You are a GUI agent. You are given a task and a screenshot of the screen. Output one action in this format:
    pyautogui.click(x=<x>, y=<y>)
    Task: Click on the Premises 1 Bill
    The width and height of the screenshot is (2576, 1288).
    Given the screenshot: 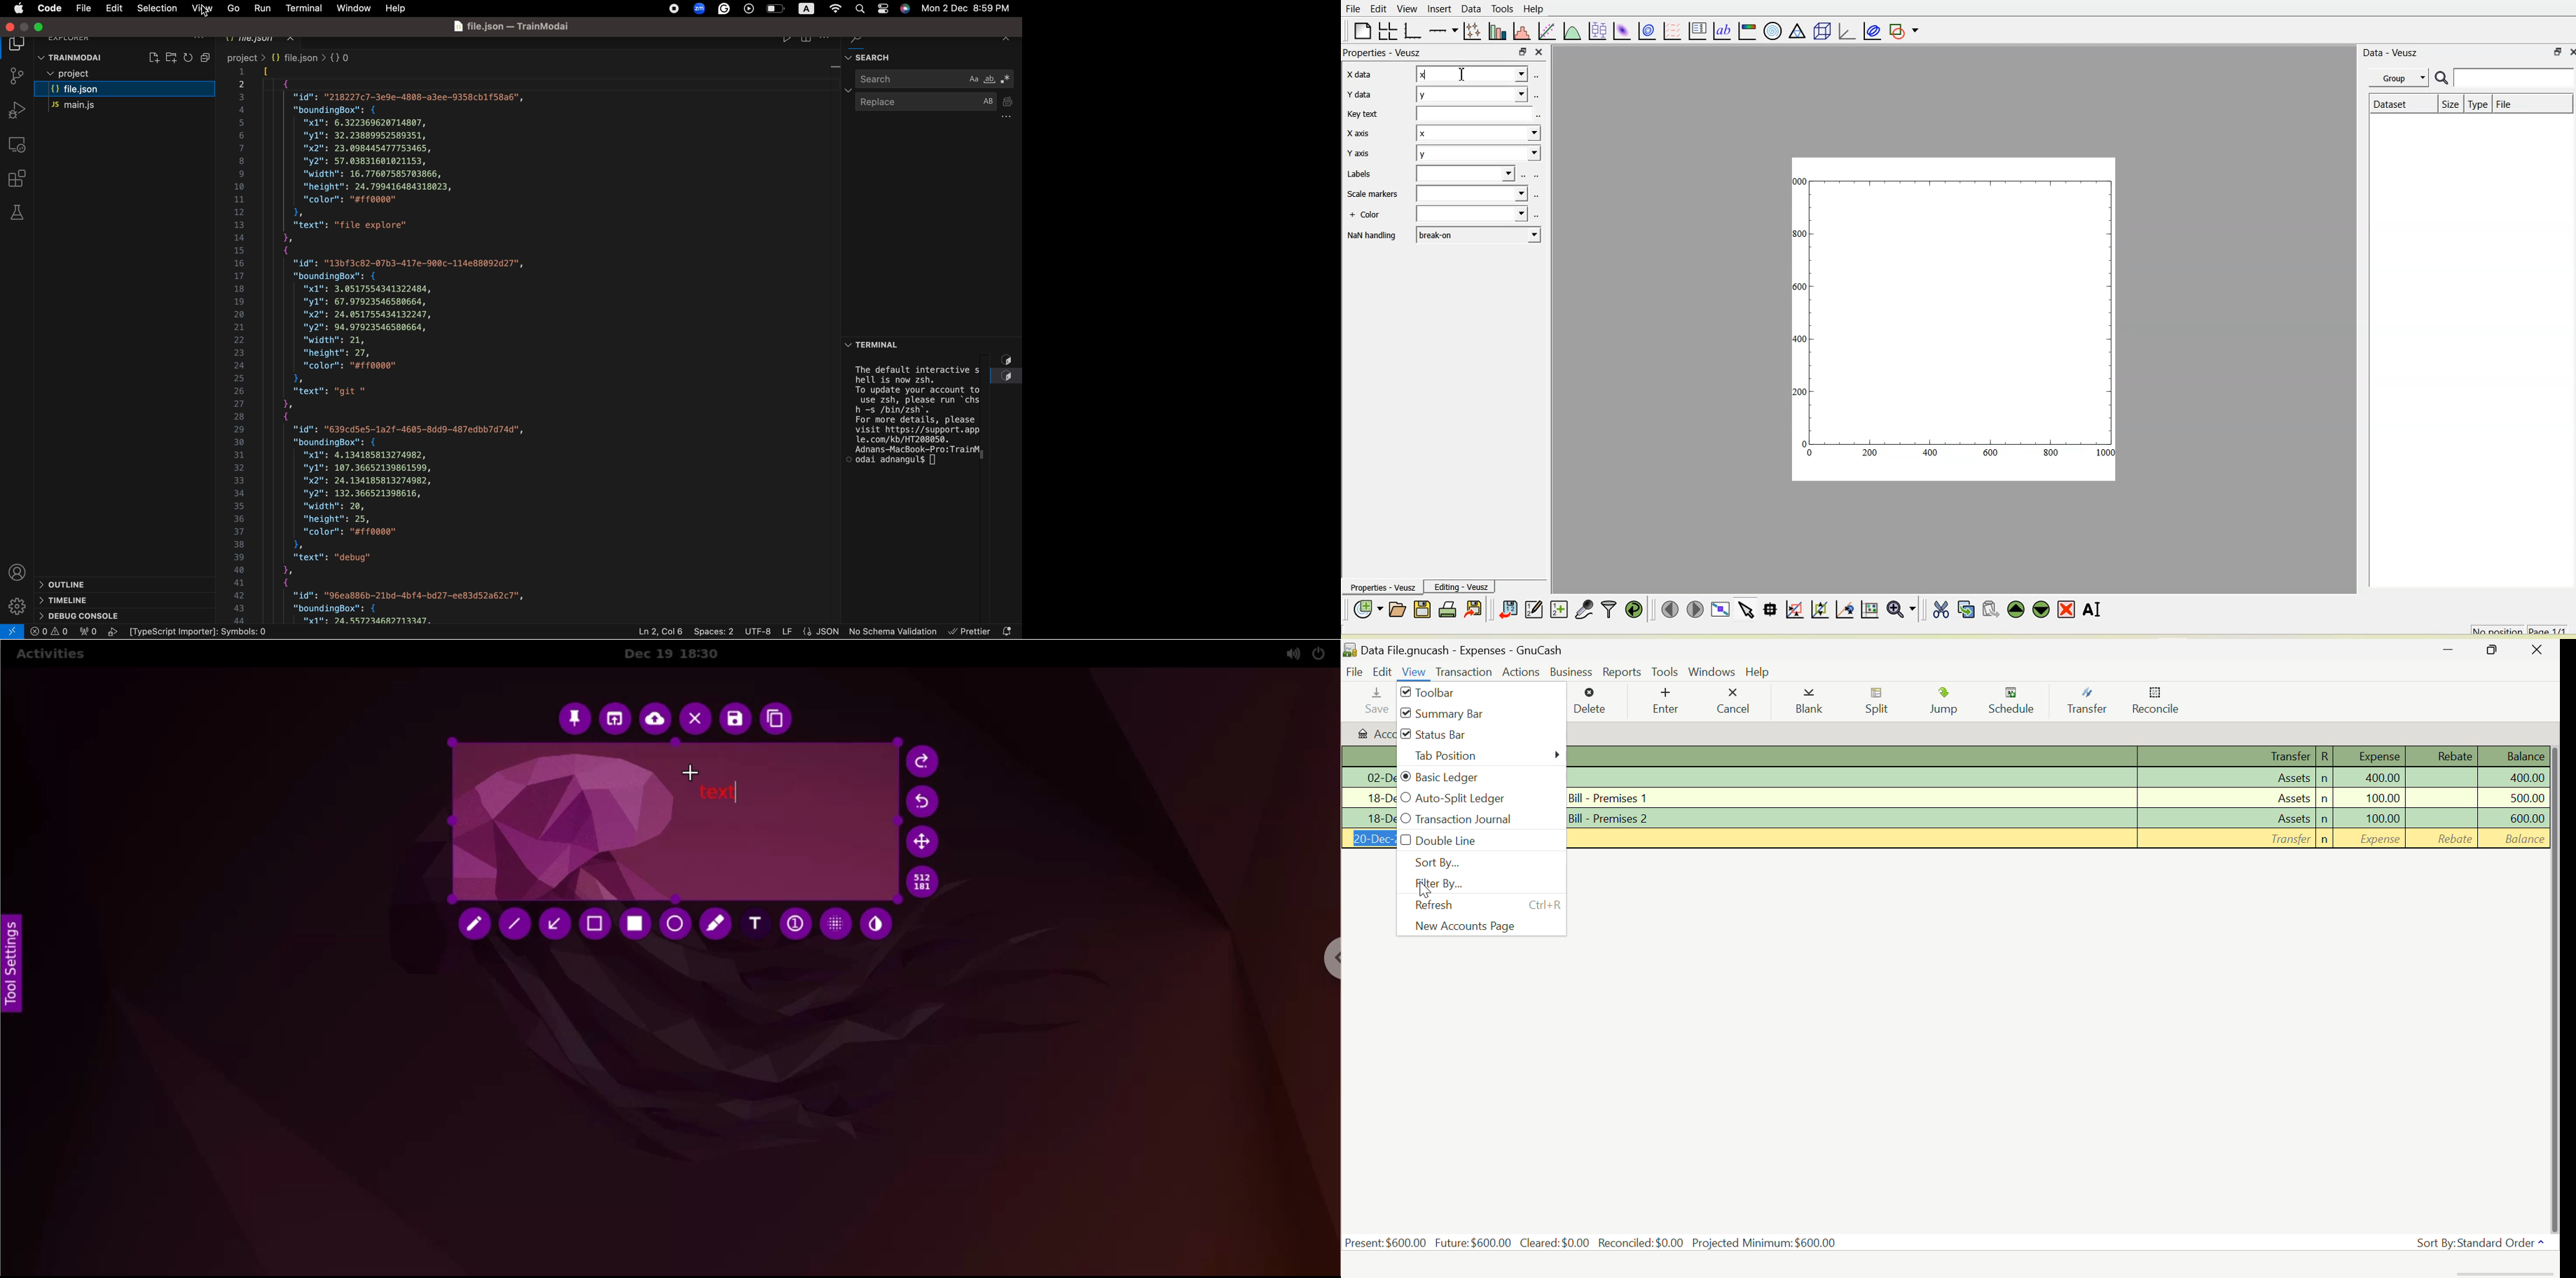 What is the action you would take?
    pyautogui.click(x=1852, y=798)
    